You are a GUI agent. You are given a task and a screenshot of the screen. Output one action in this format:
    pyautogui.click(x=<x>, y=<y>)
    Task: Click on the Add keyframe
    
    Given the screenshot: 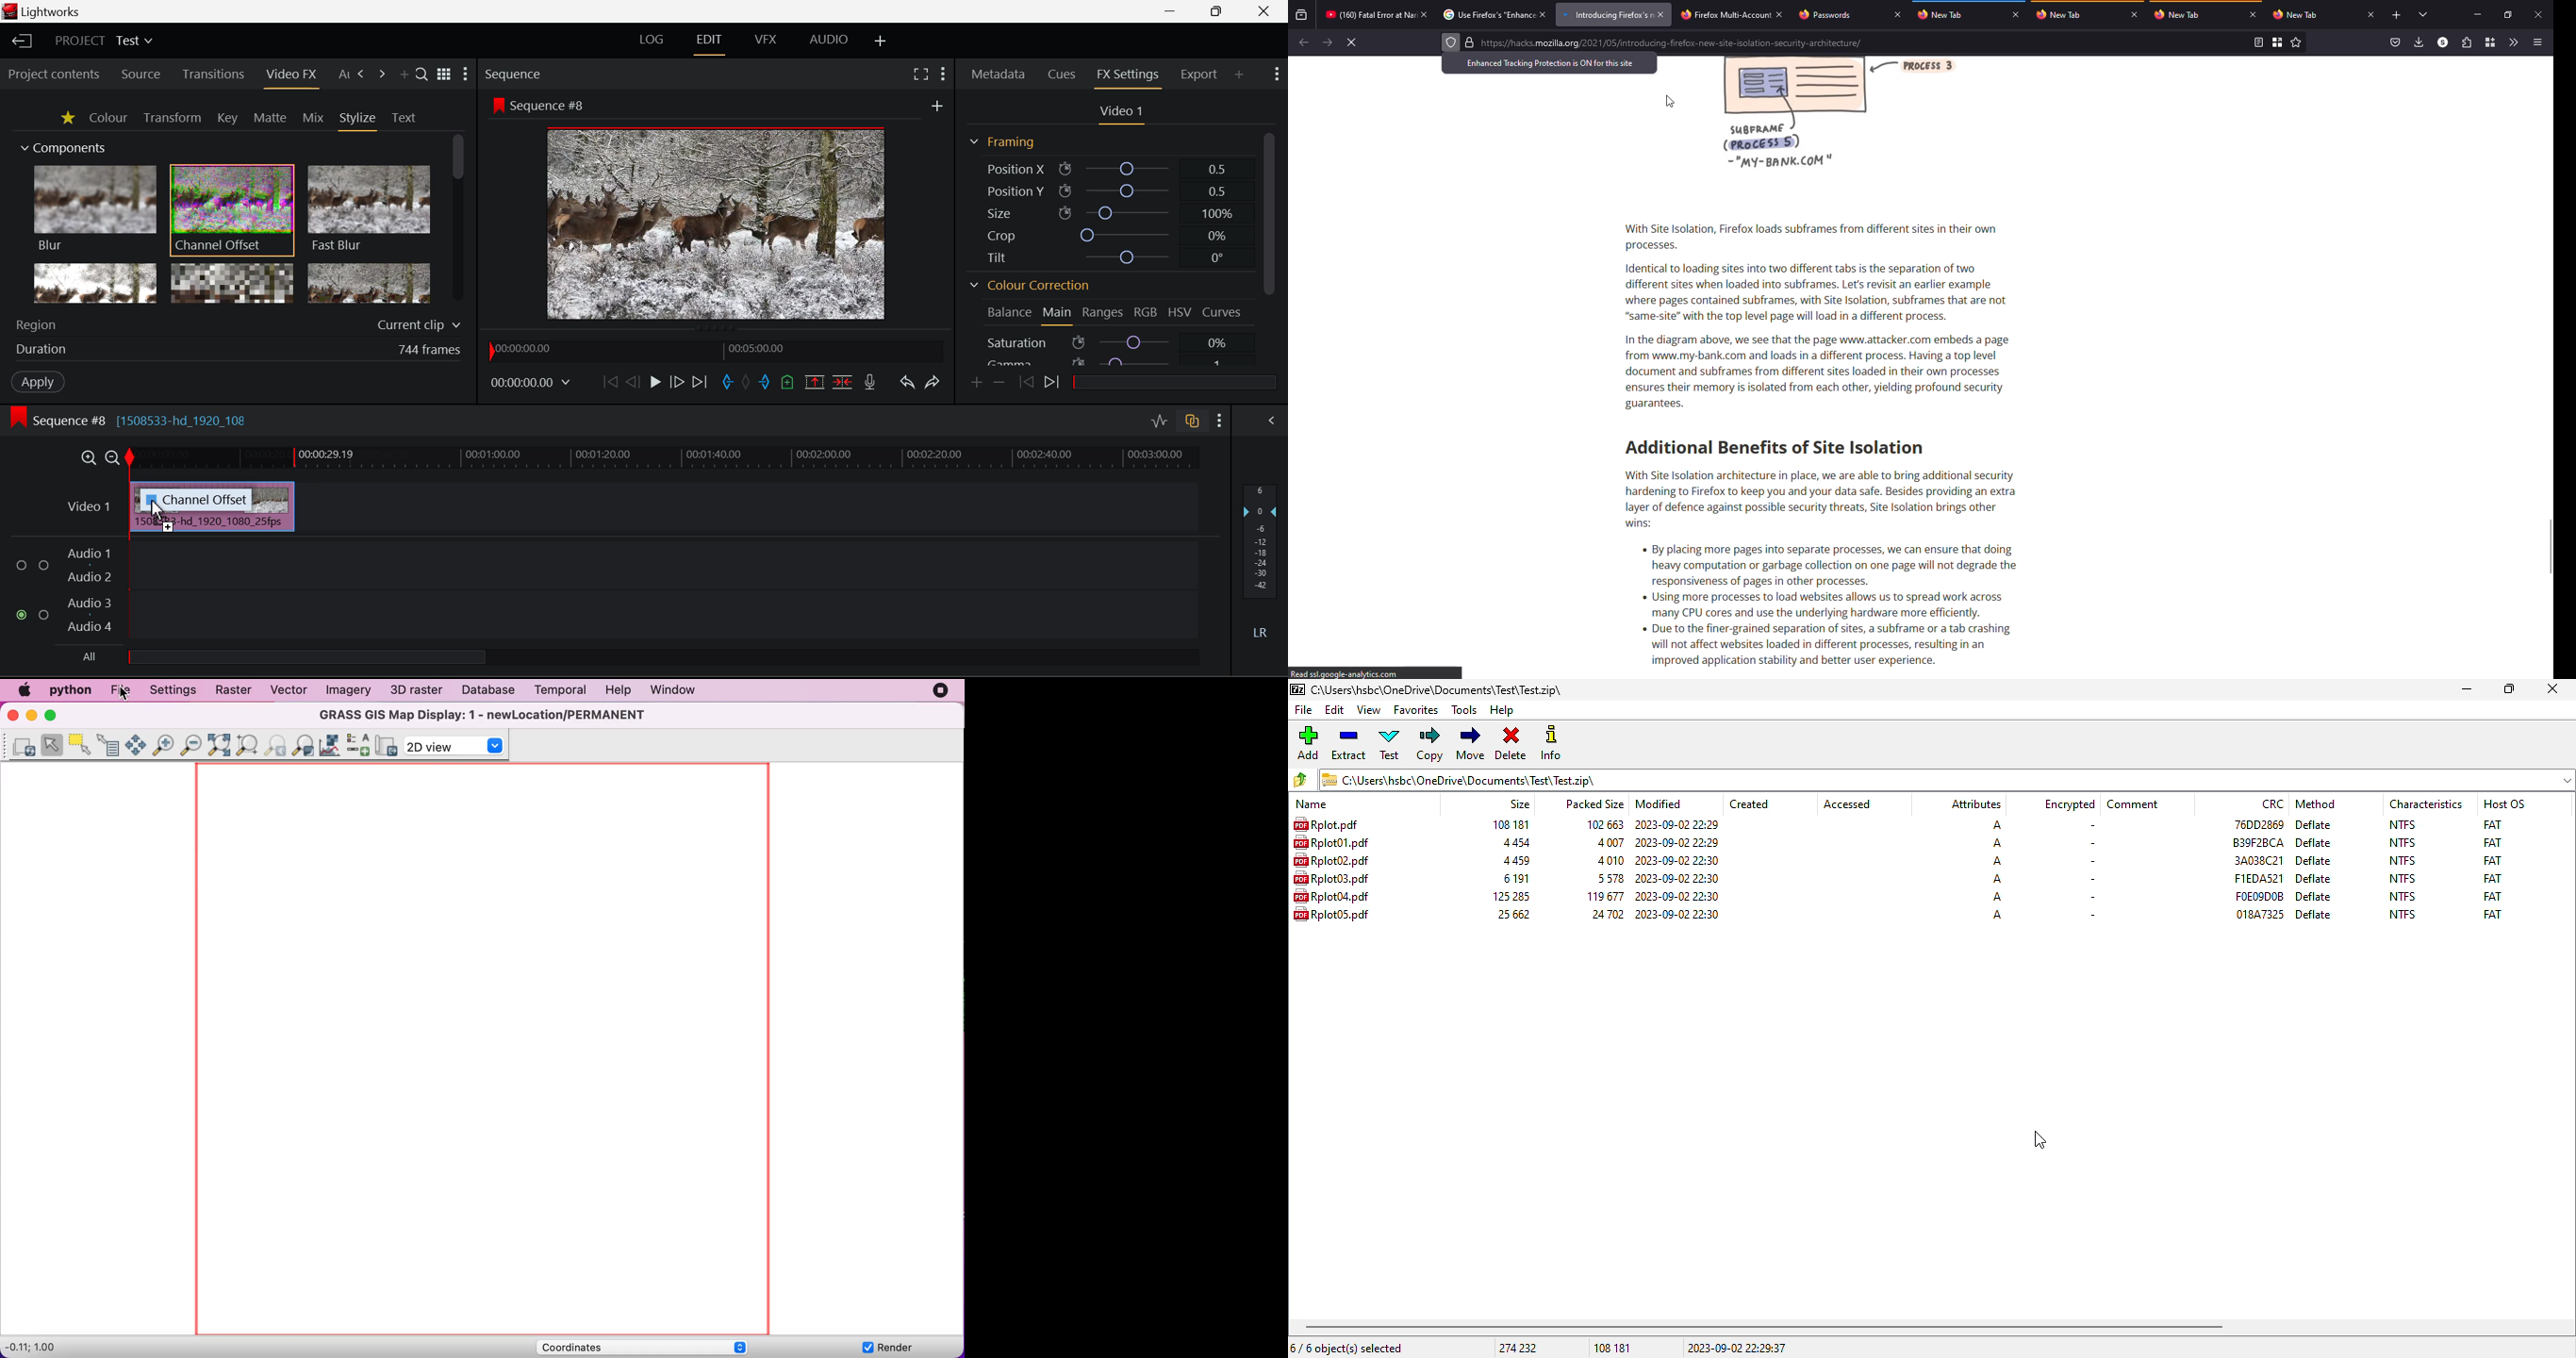 What is the action you would take?
    pyautogui.click(x=975, y=386)
    